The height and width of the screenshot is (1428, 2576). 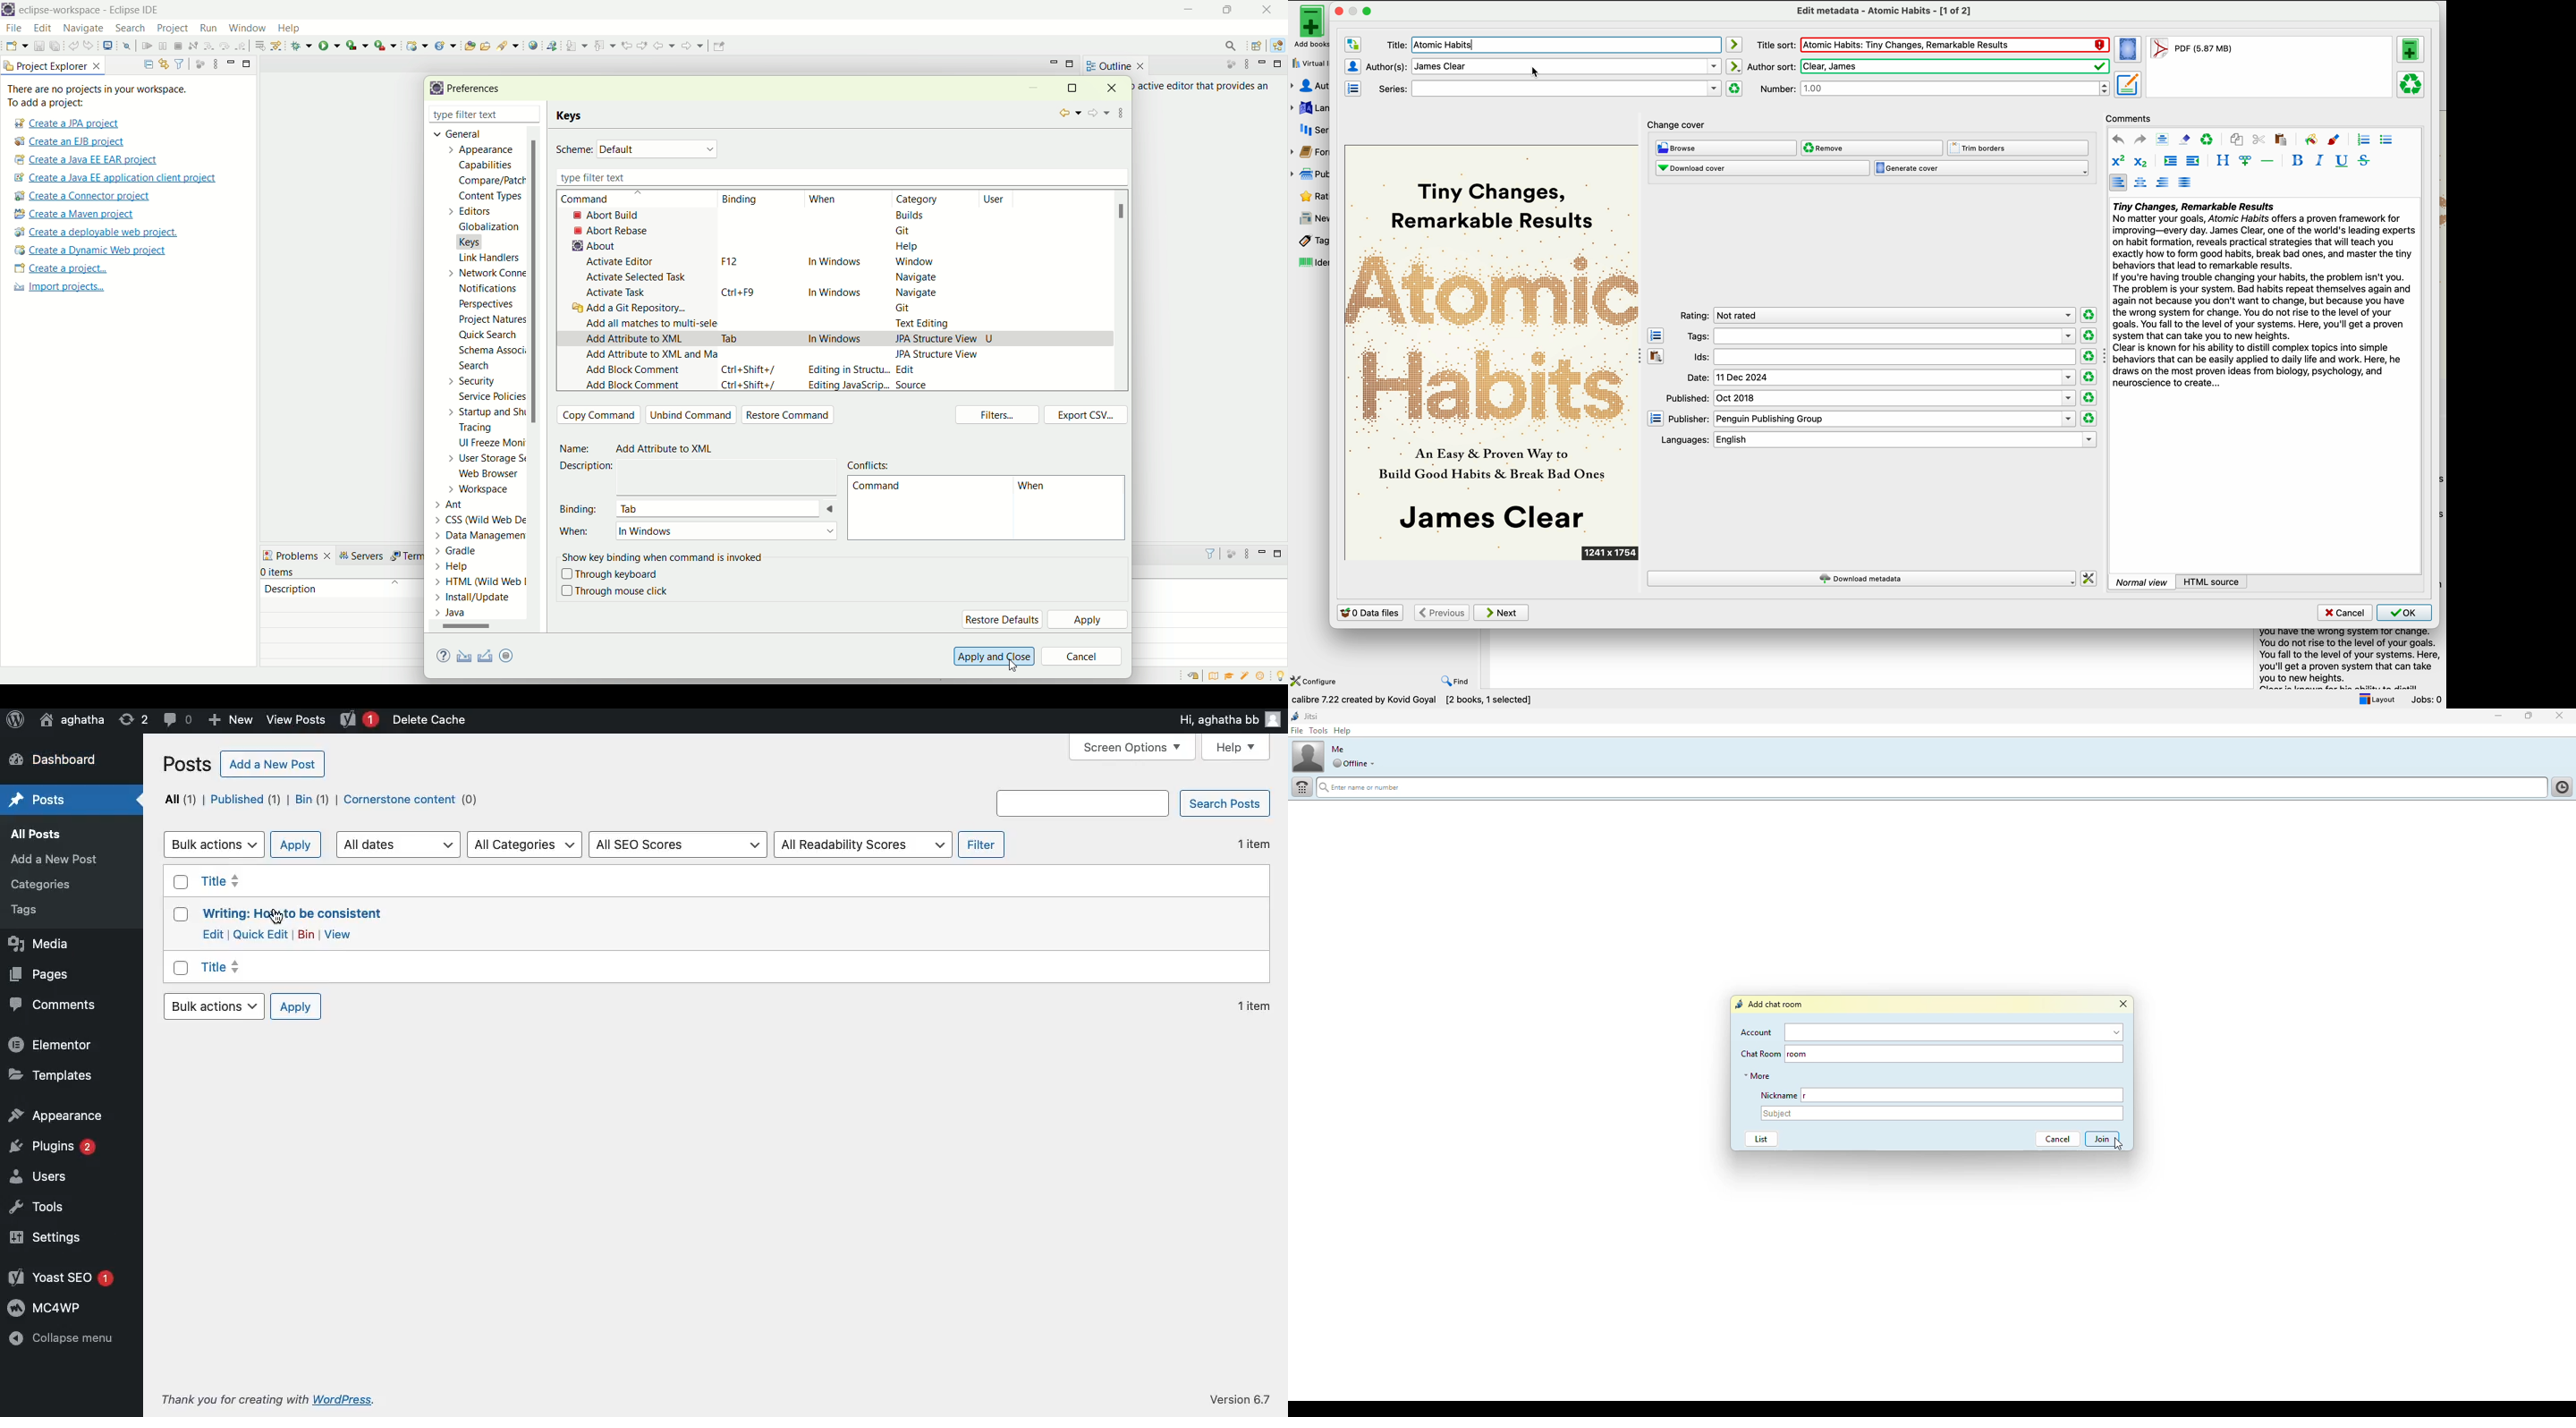 I want to click on rating, so click(x=1876, y=315).